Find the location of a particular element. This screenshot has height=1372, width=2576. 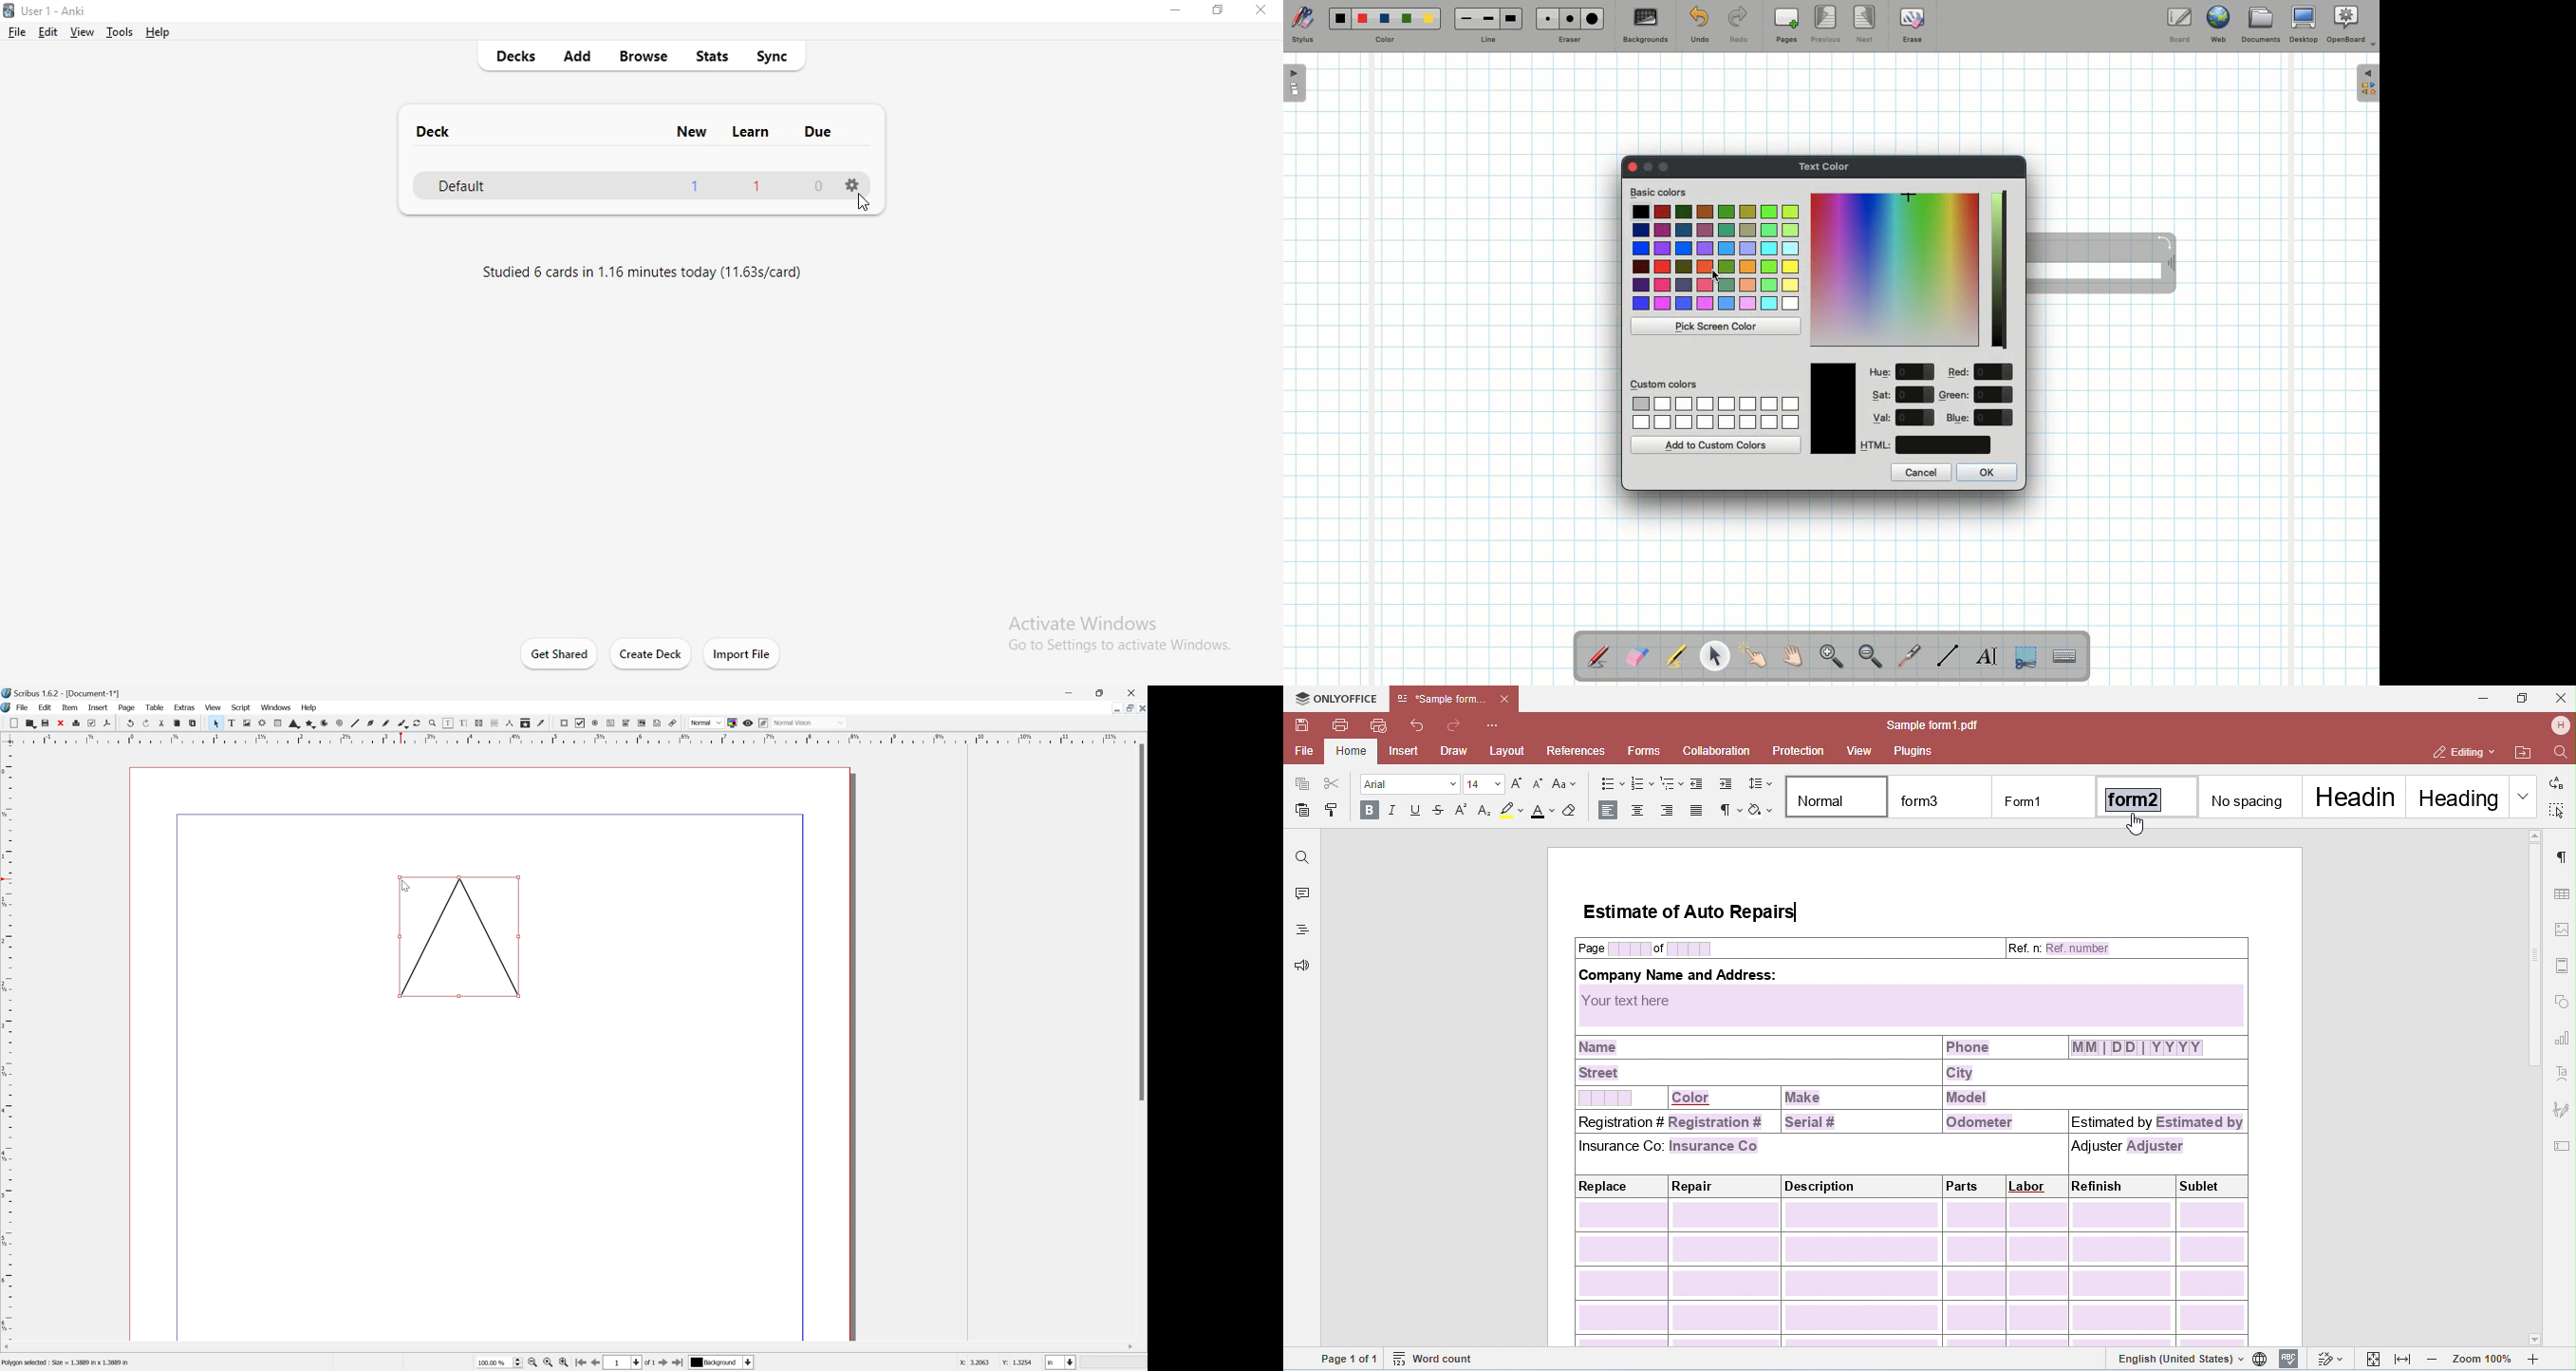

Small line is located at coordinates (1464, 19).